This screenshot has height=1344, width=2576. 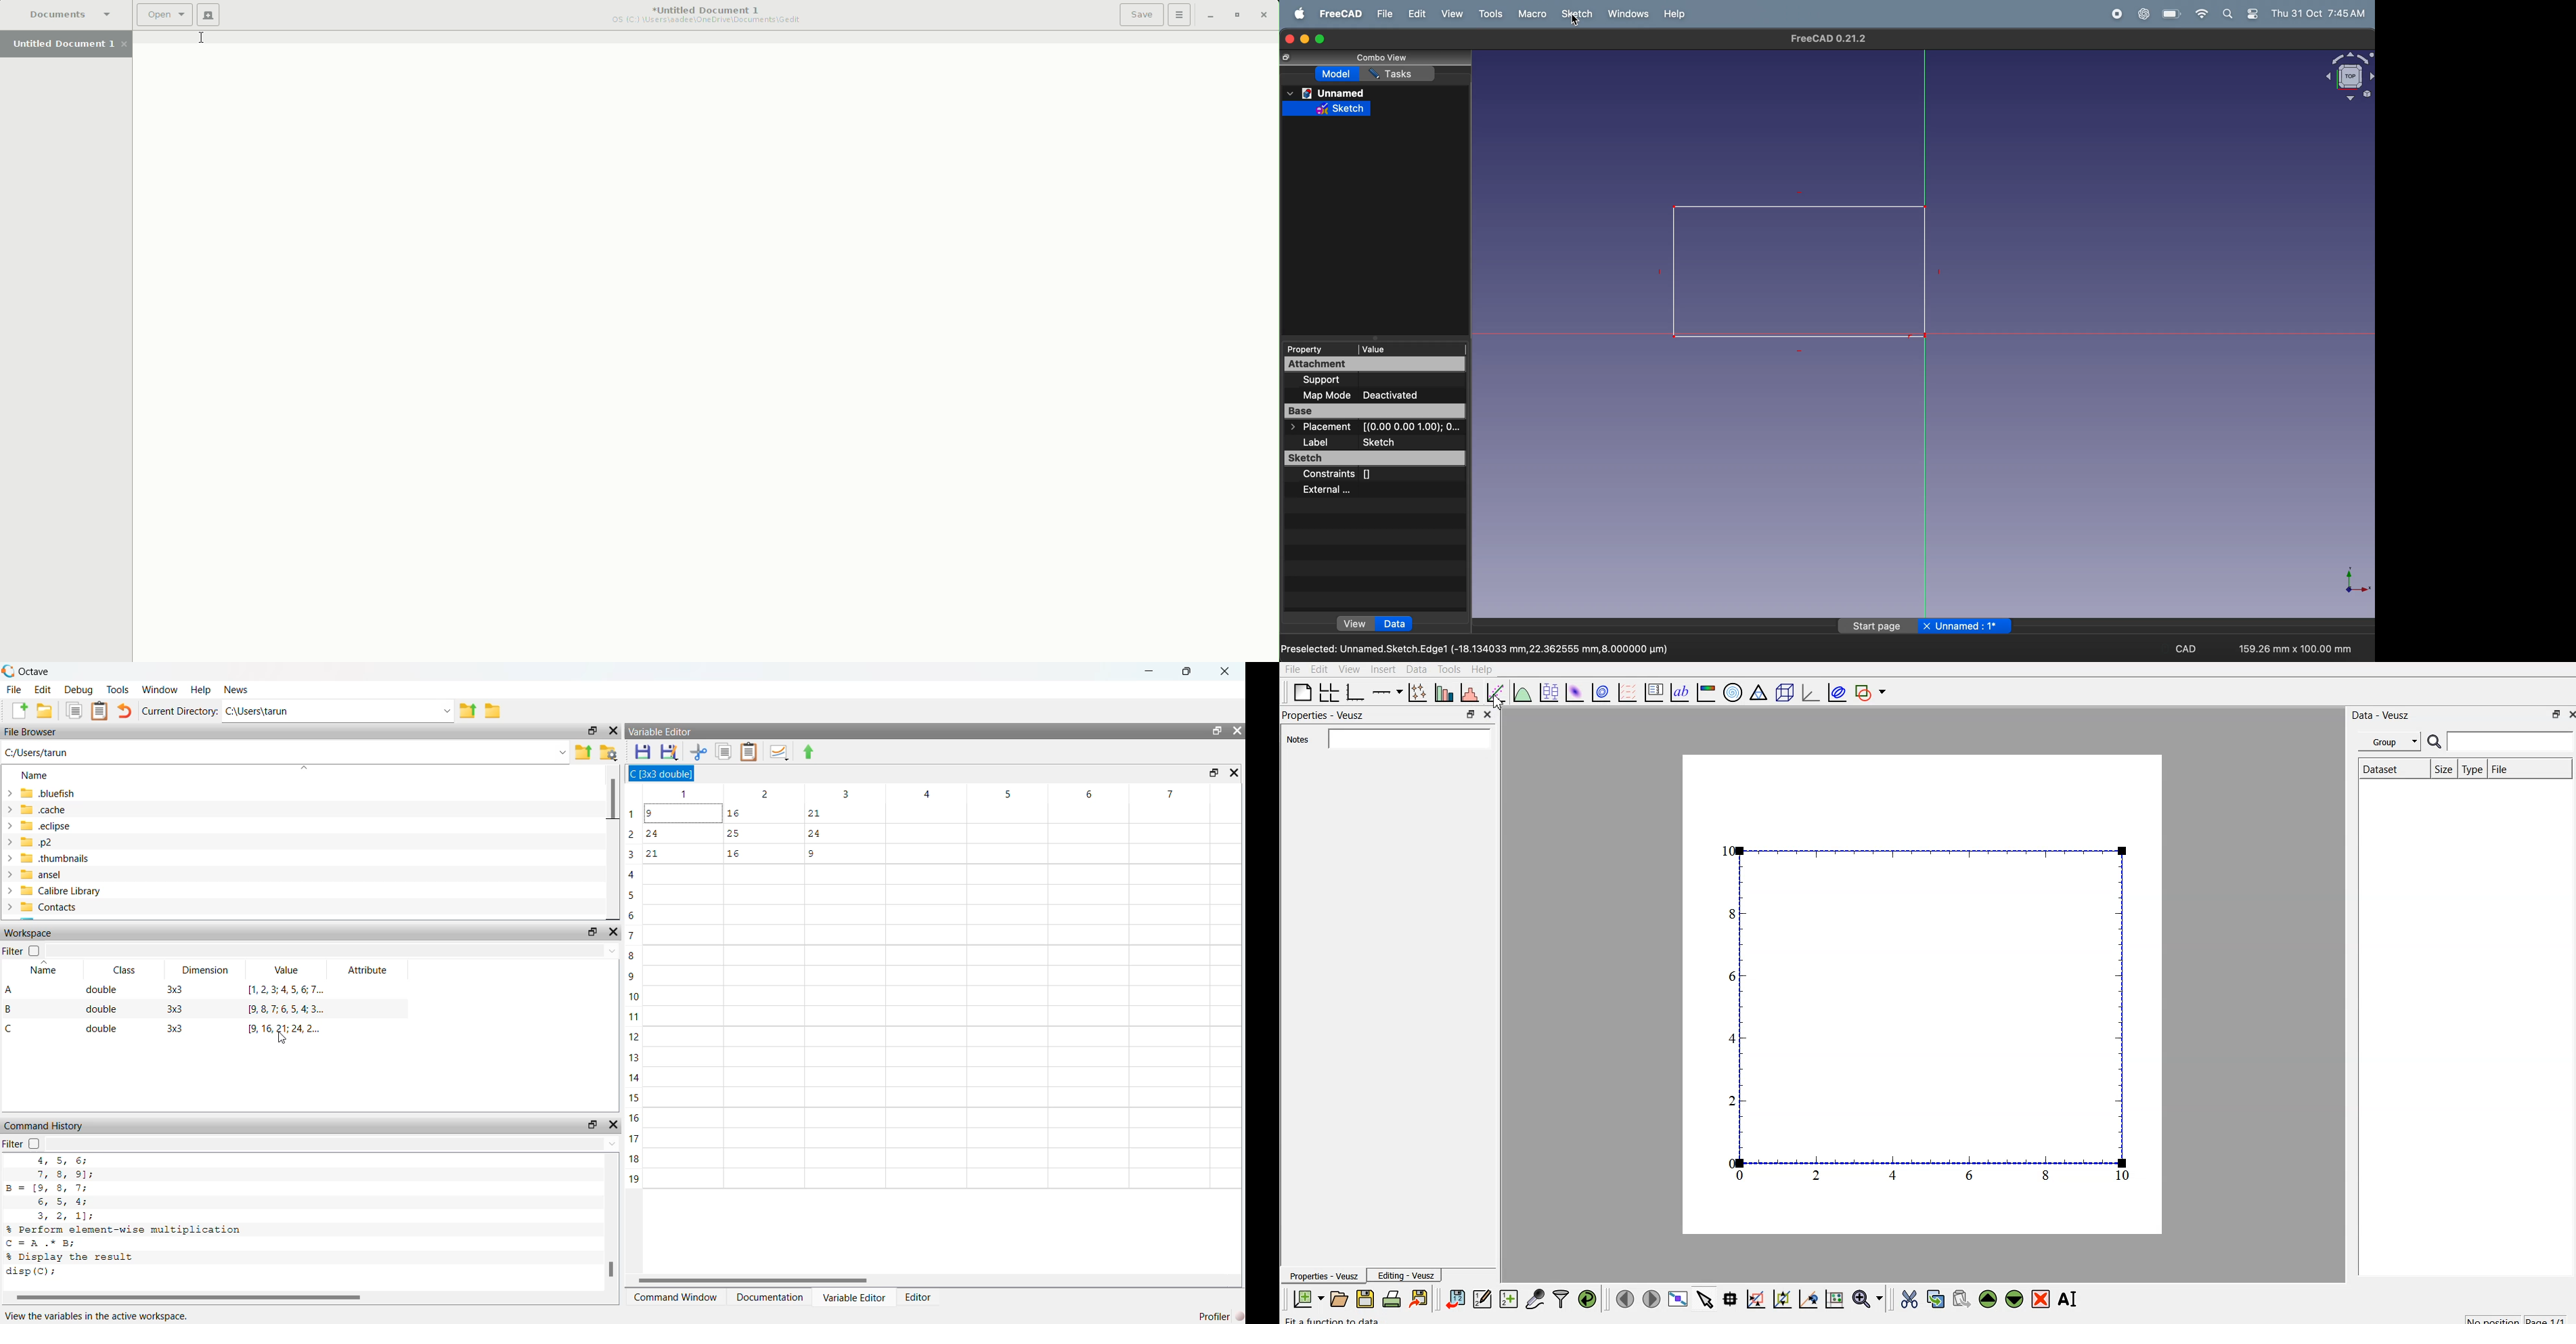 What do you see at coordinates (1449, 14) in the screenshot?
I see `view` at bounding box center [1449, 14].